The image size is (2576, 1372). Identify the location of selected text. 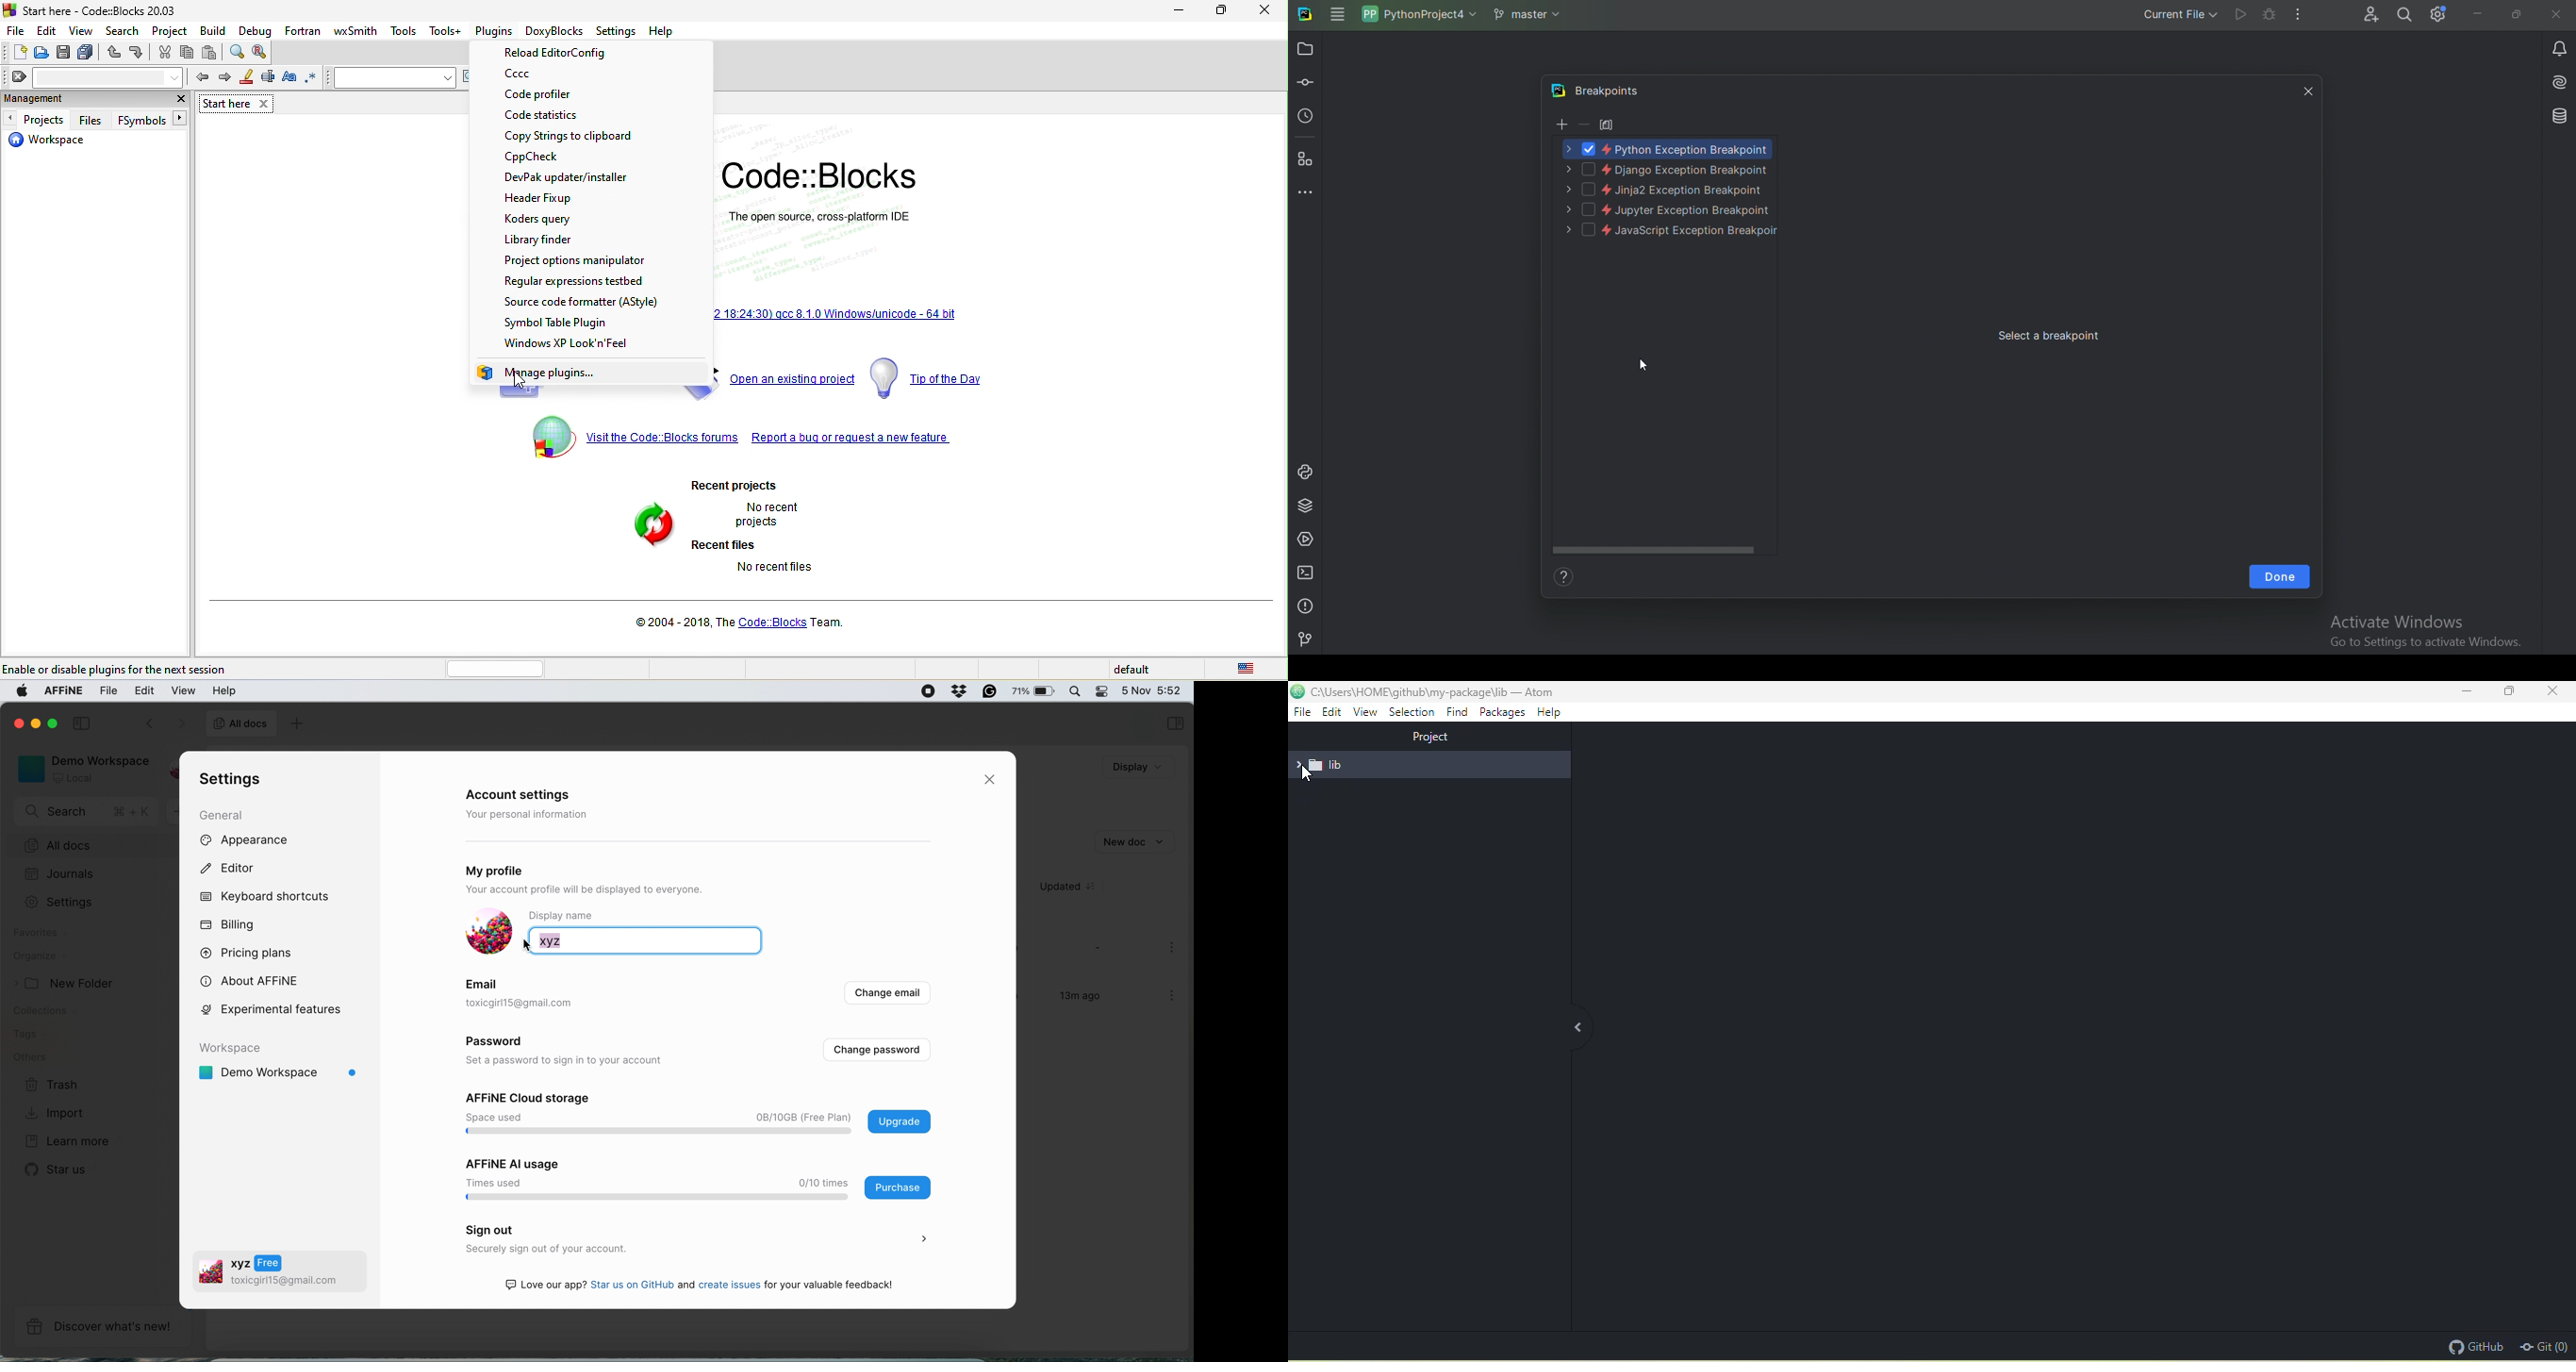
(268, 79).